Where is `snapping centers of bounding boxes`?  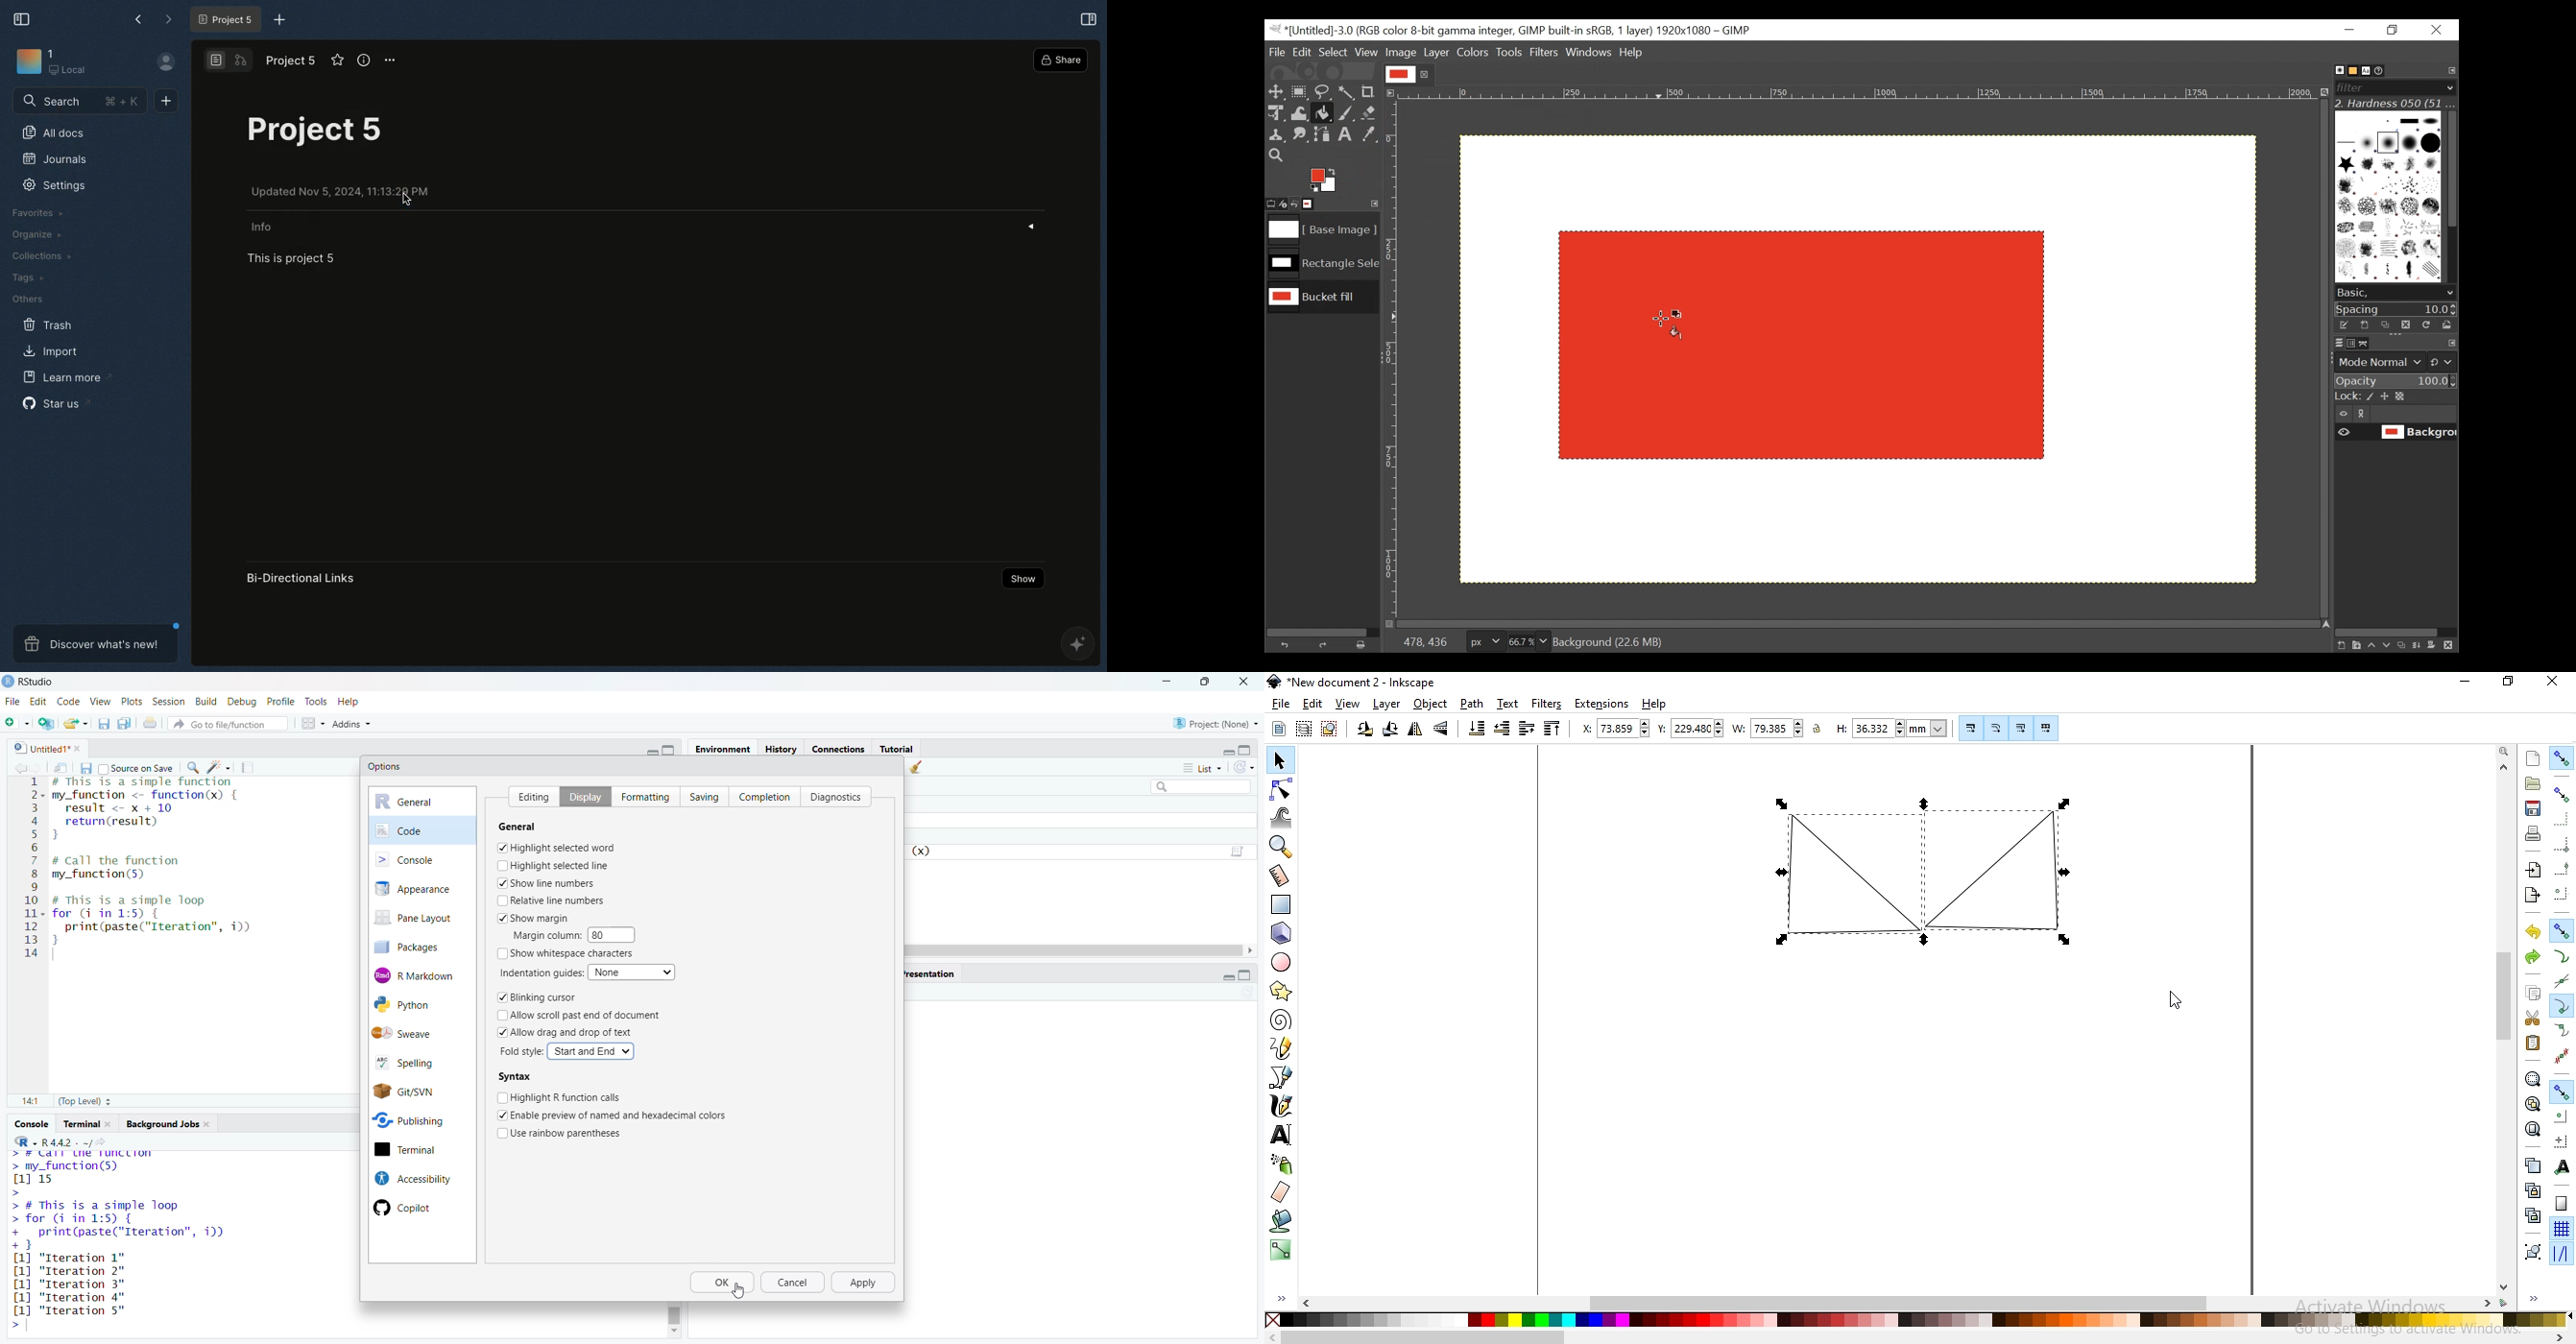 snapping centers of bounding boxes is located at coordinates (2562, 892).